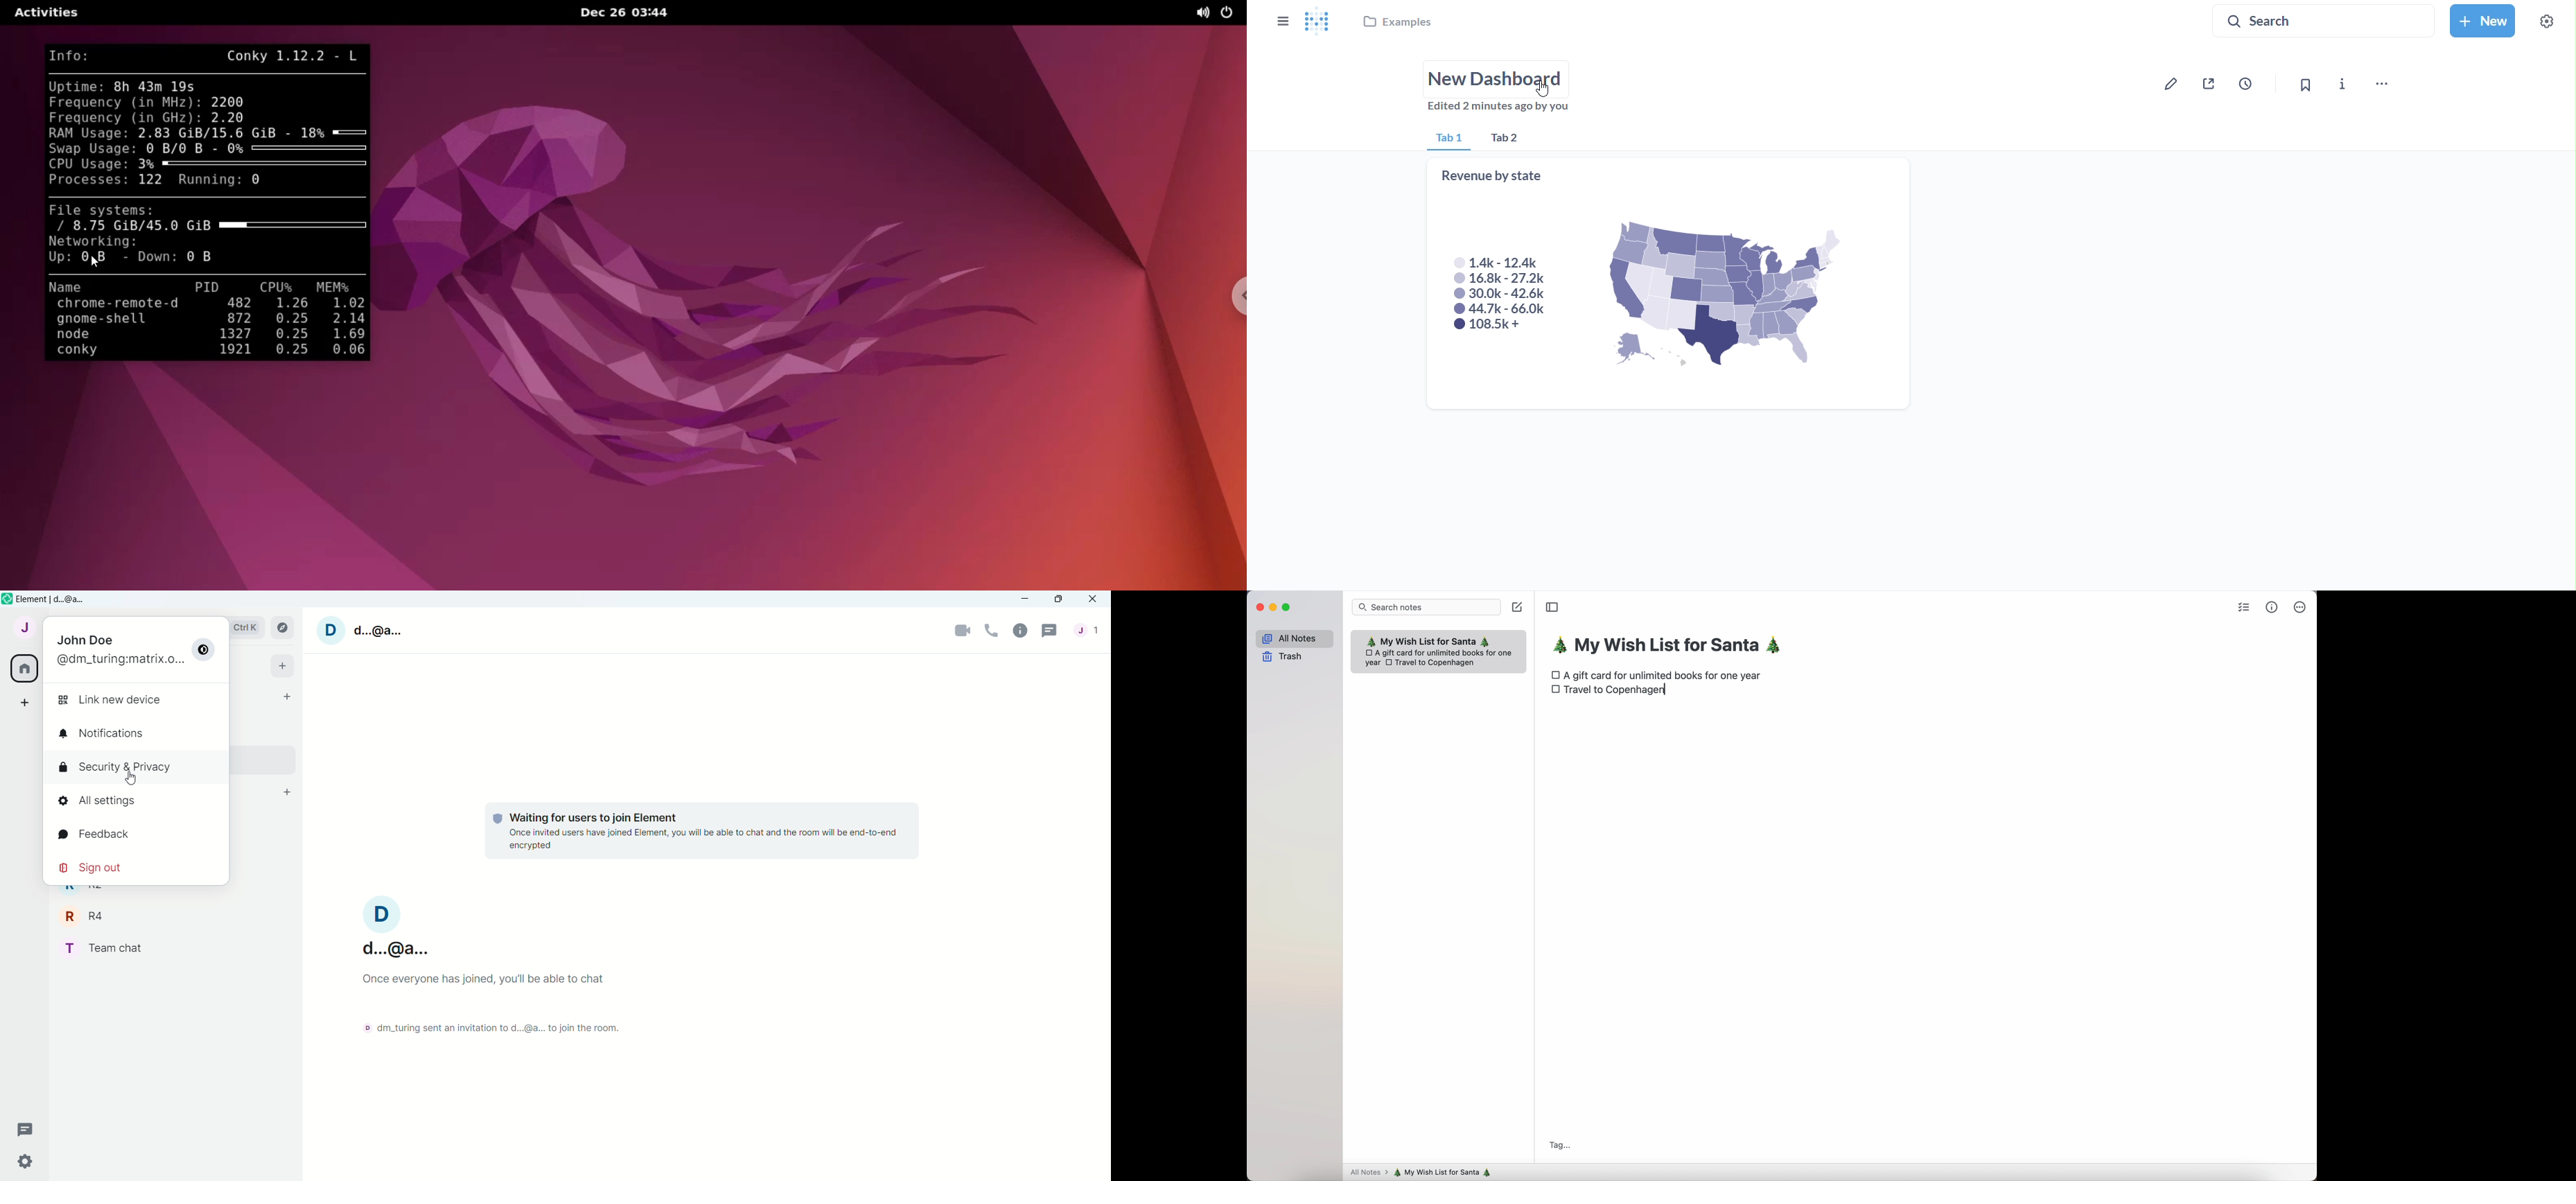  Describe the element at coordinates (204, 649) in the screenshot. I see `options` at that location.